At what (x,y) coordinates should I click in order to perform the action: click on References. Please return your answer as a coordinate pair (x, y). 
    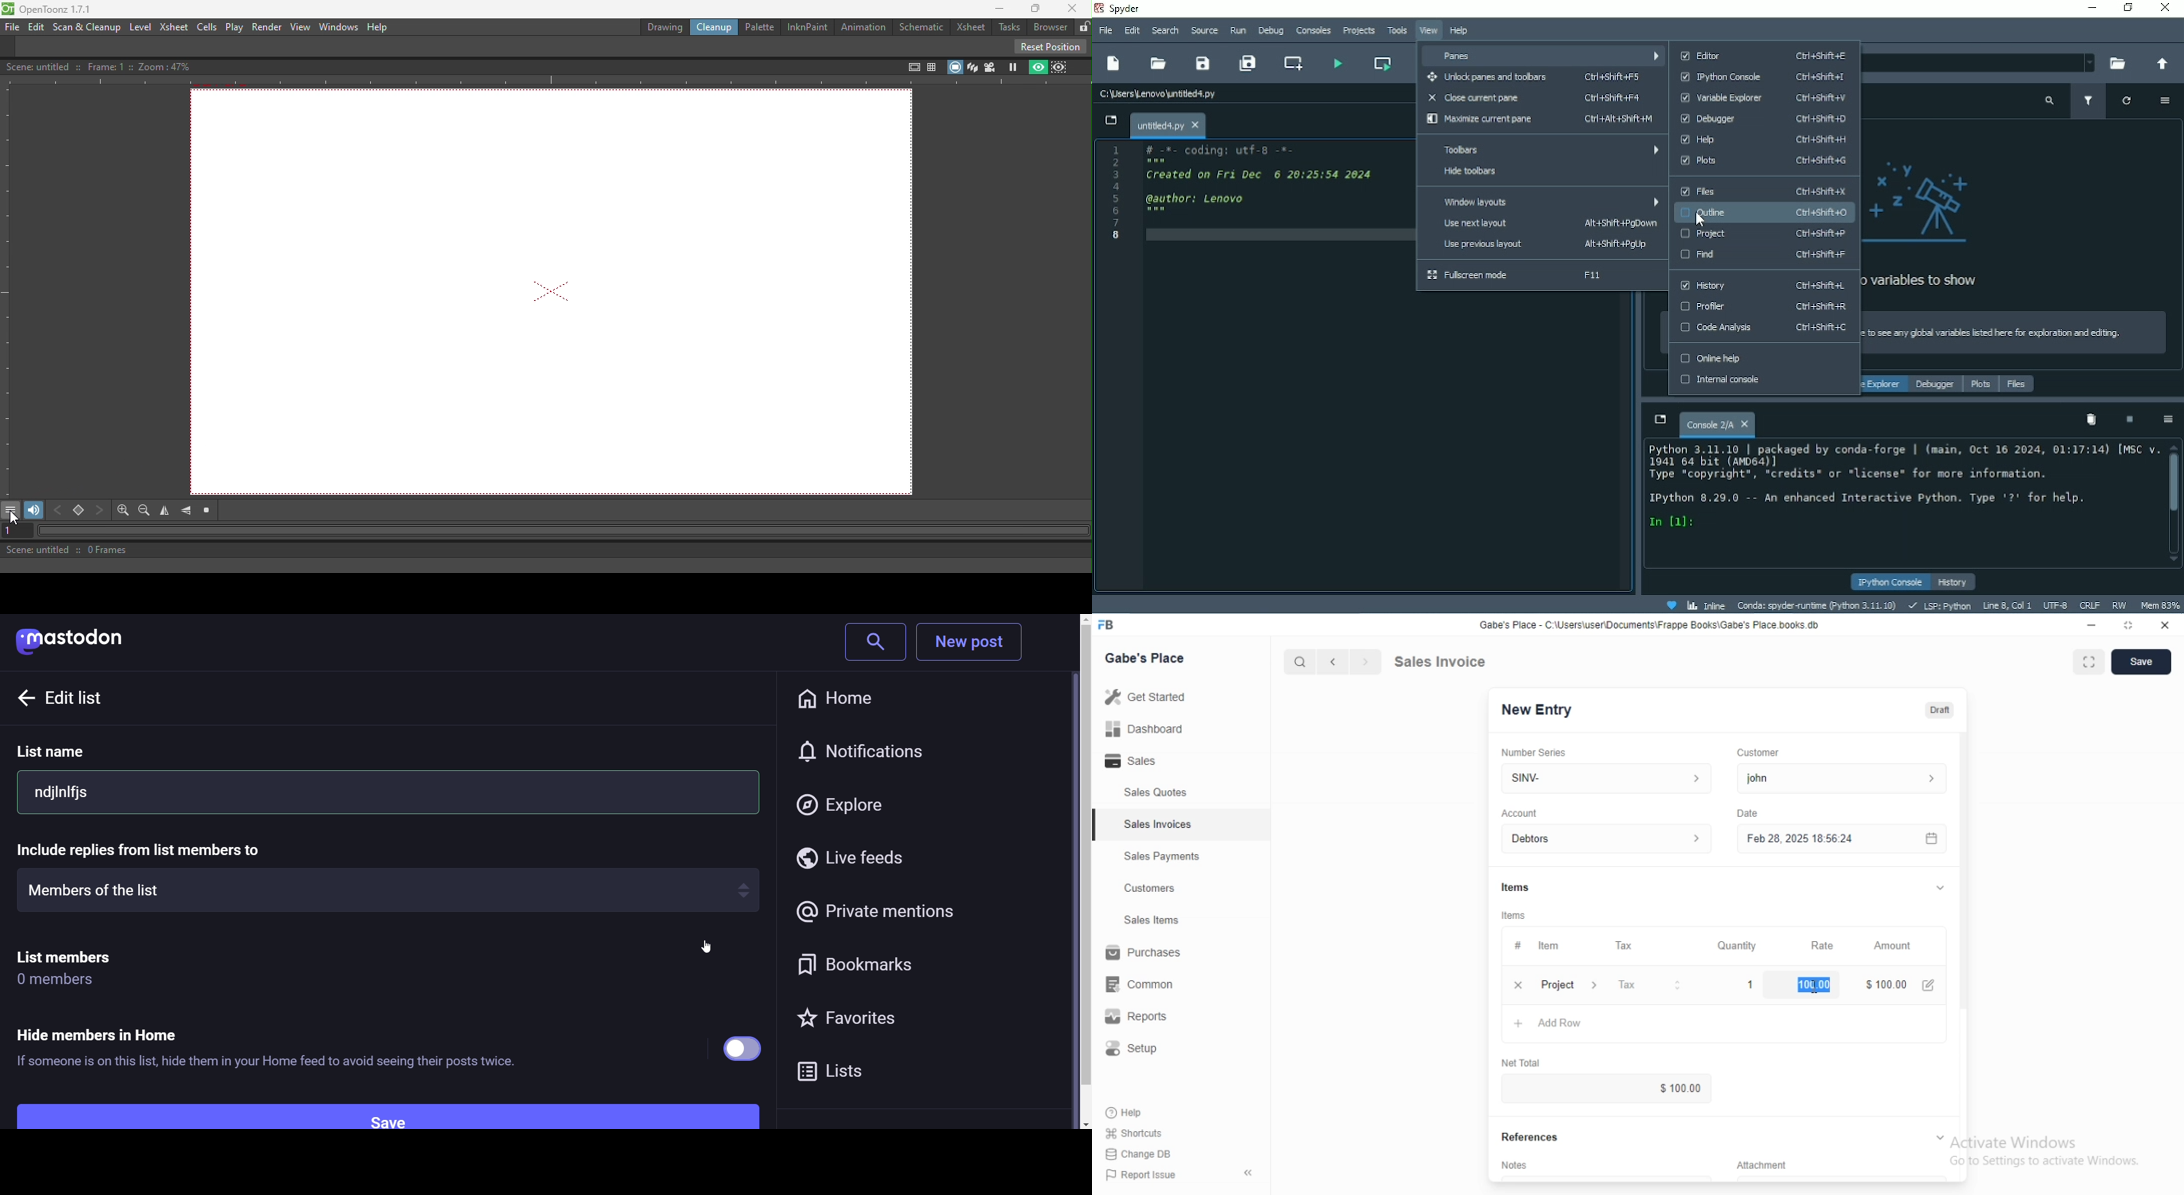
    Looking at the image, I should click on (1536, 1138).